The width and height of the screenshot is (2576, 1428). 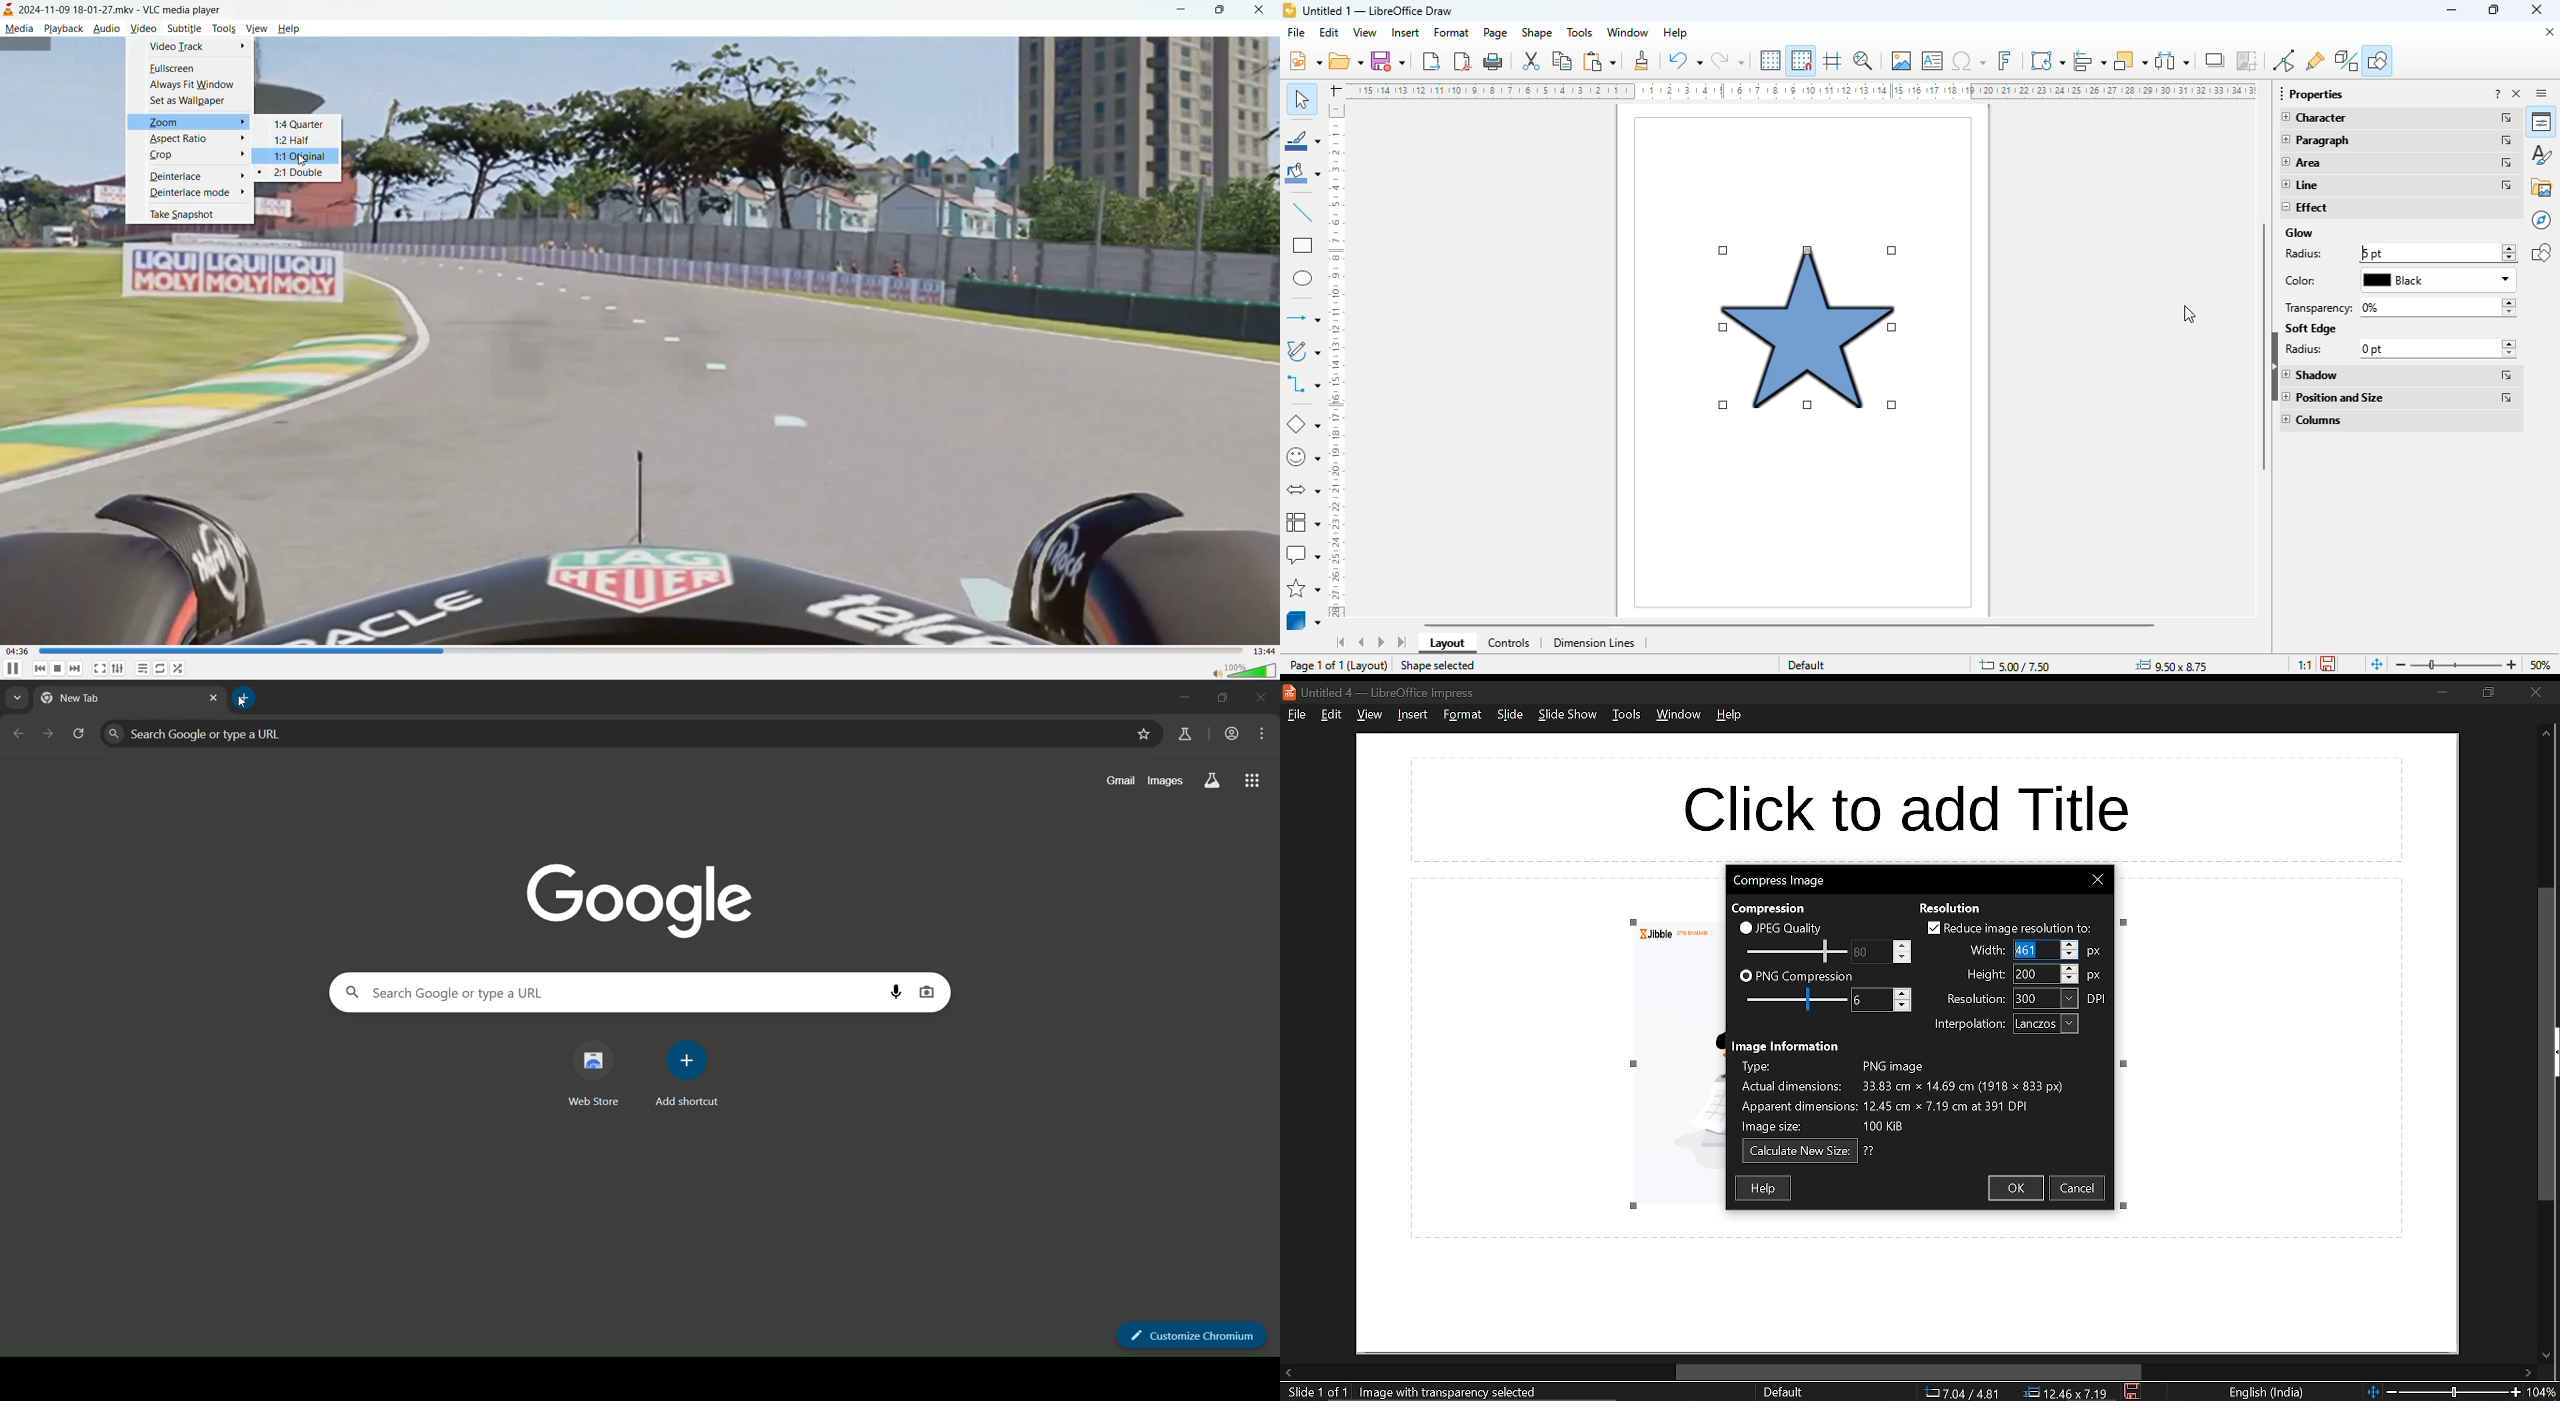 I want to click on deinterlace, so click(x=179, y=175).